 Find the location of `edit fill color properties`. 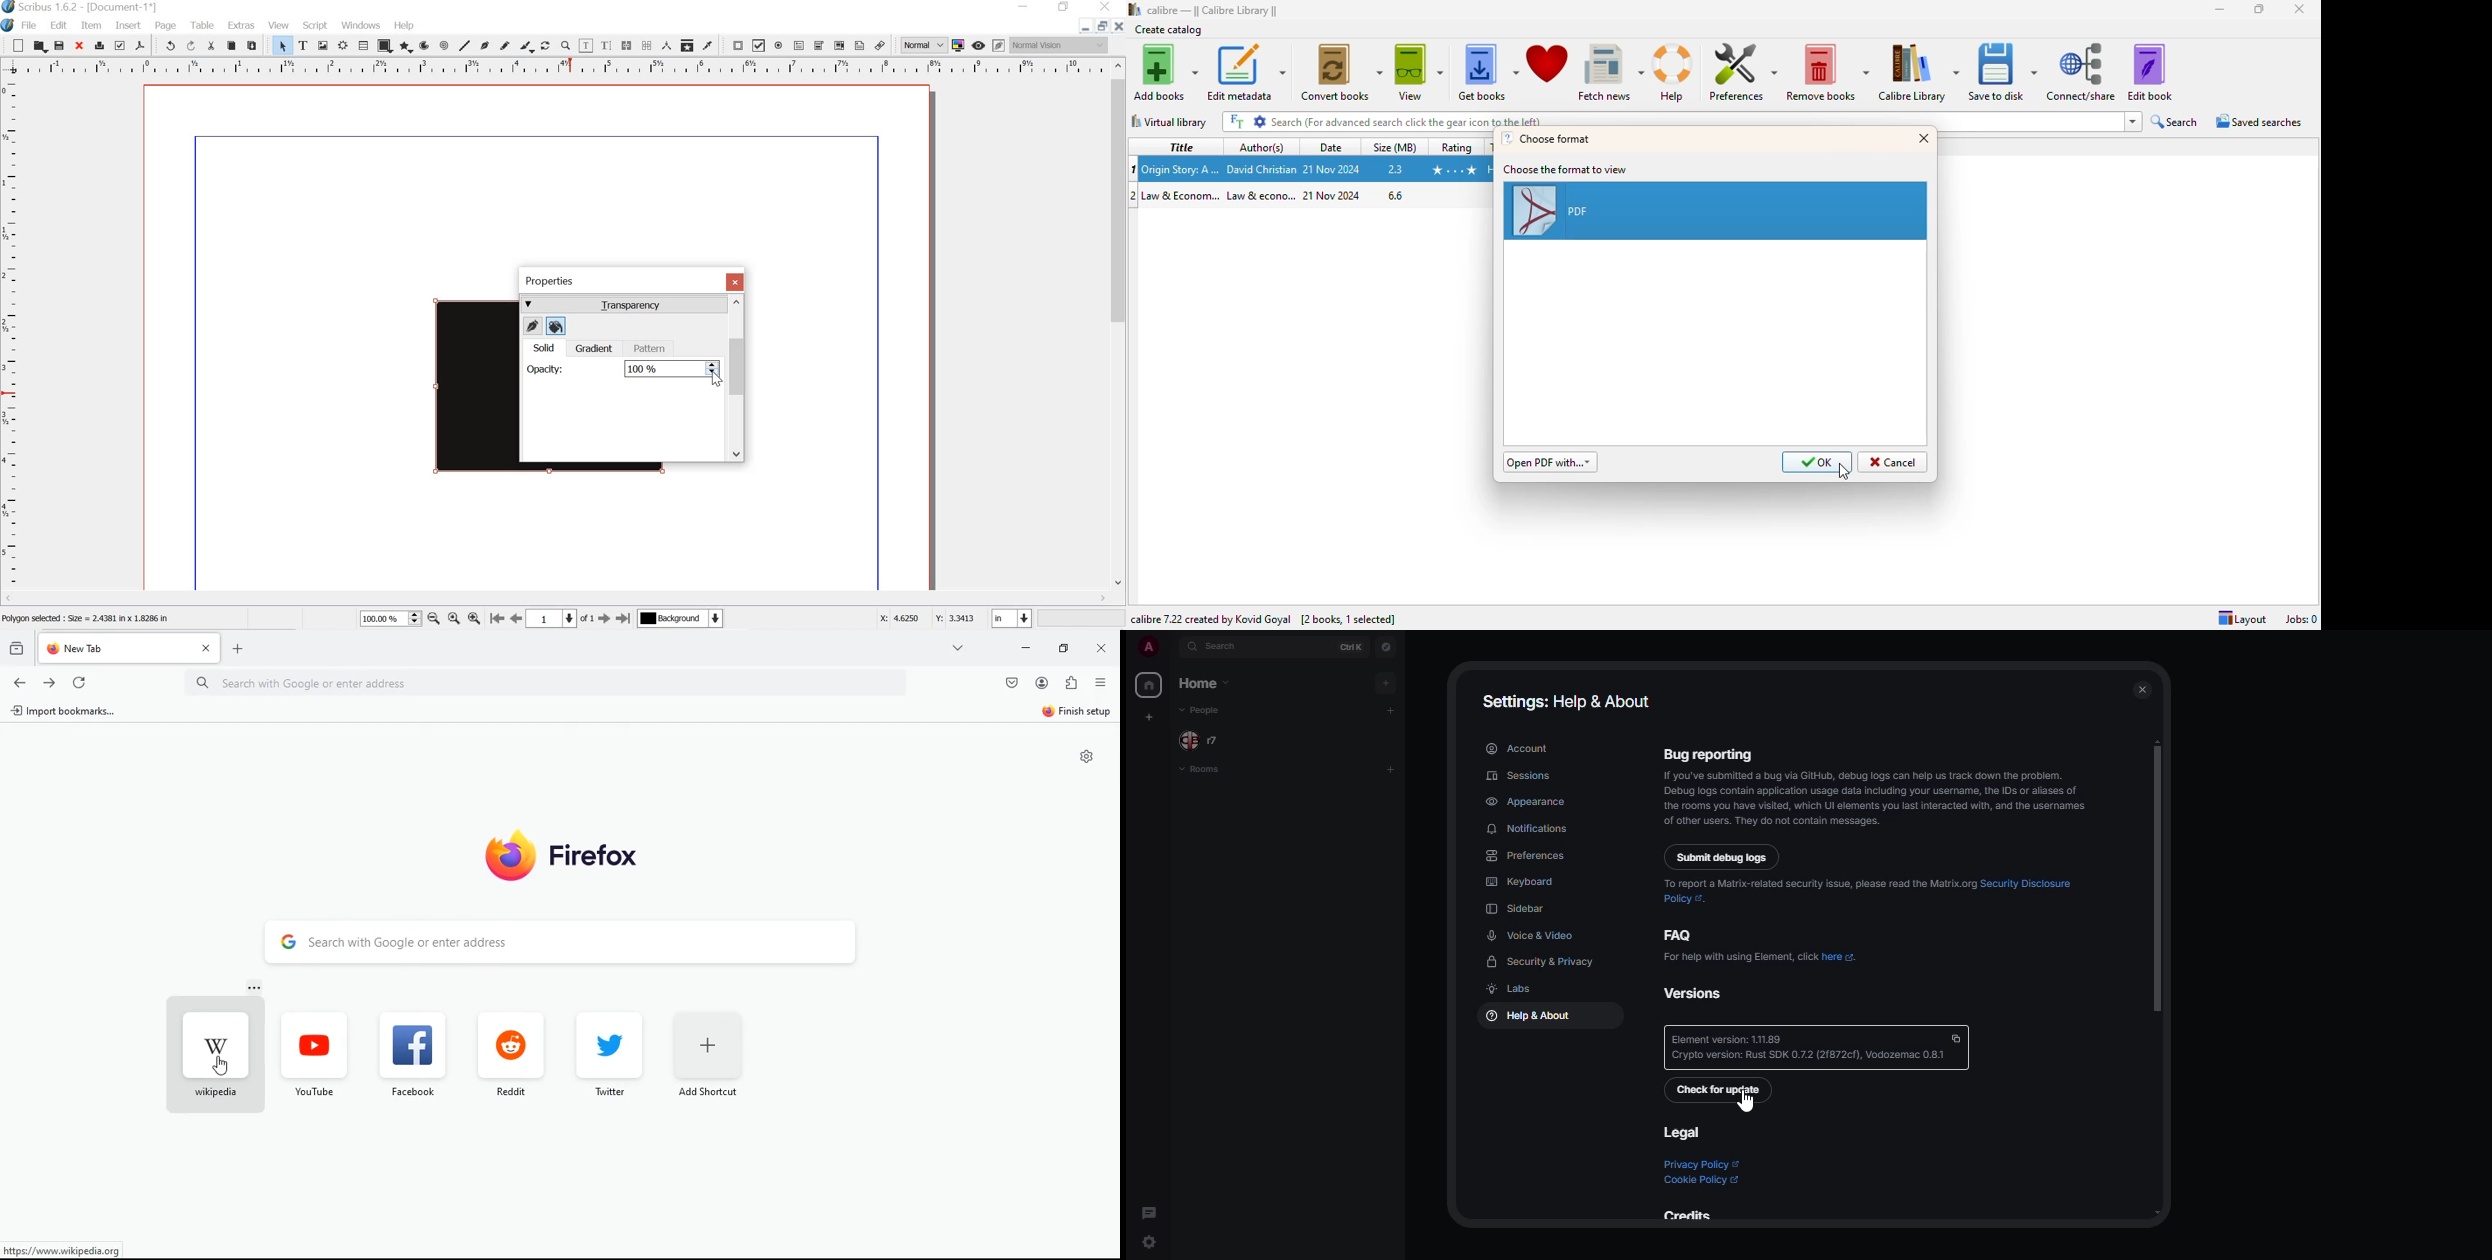

edit fill color properties is located at coordinates (556, 327).